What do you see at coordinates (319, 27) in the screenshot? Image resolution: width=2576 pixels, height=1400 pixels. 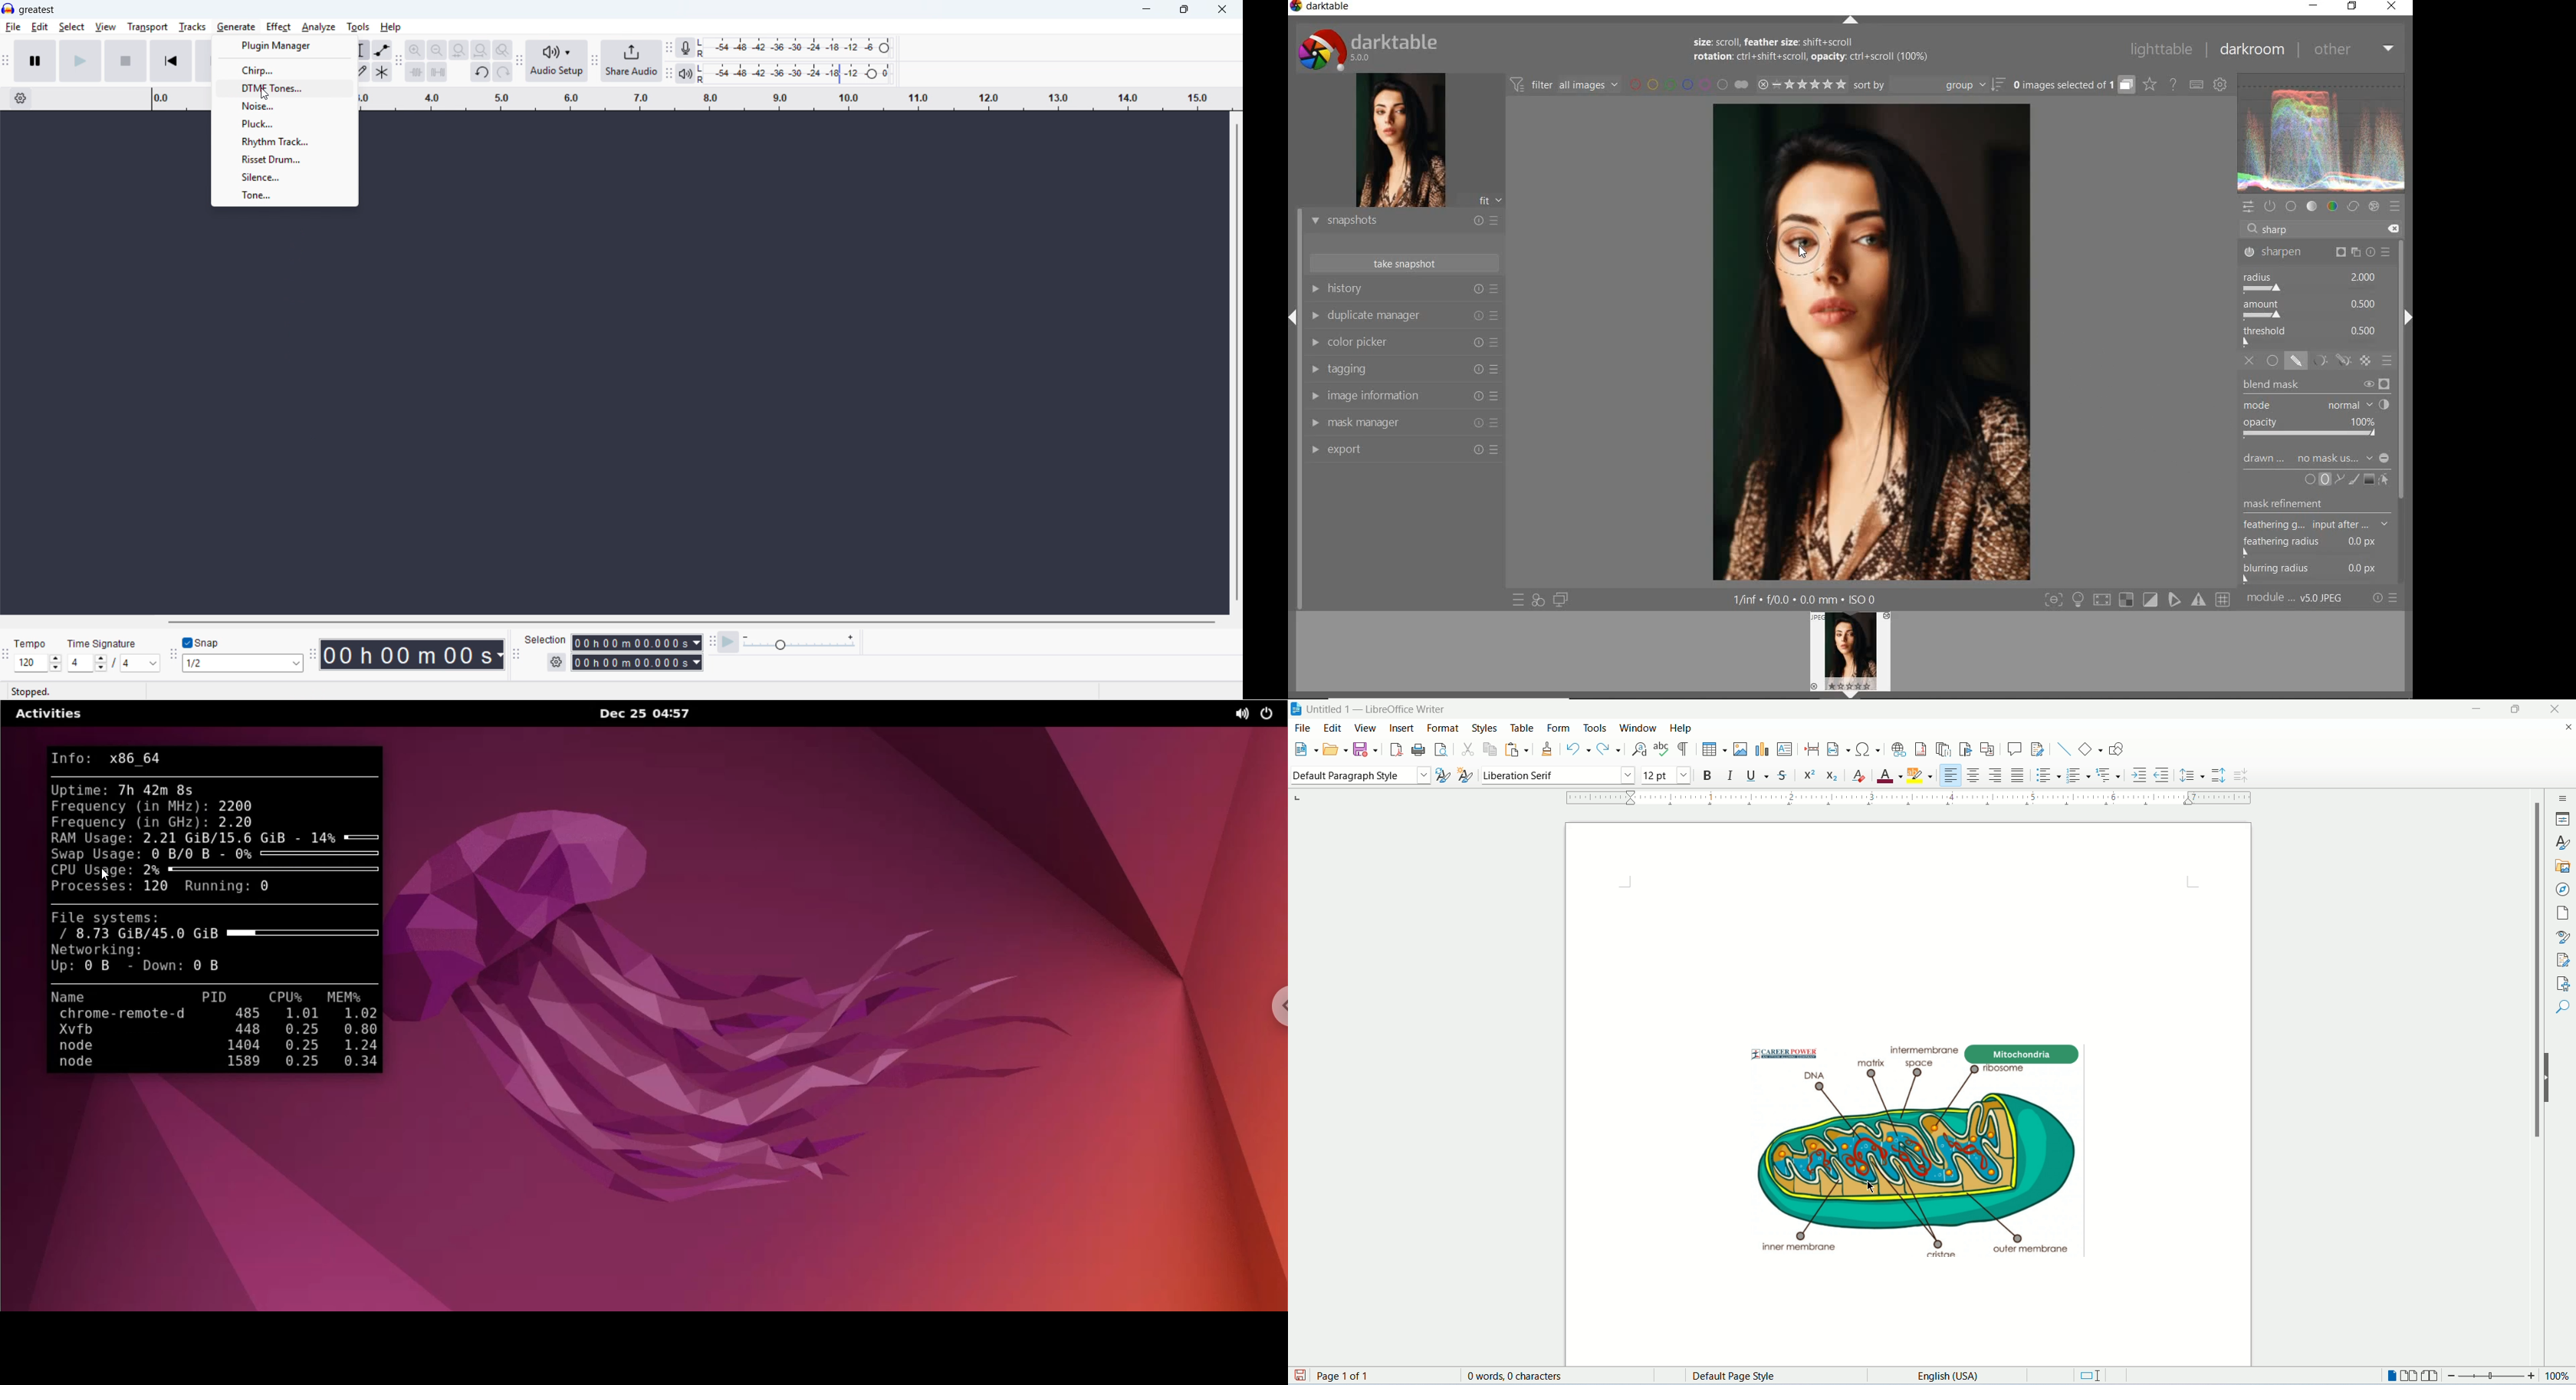 I see `analyse` at bounding box center [319, 27].